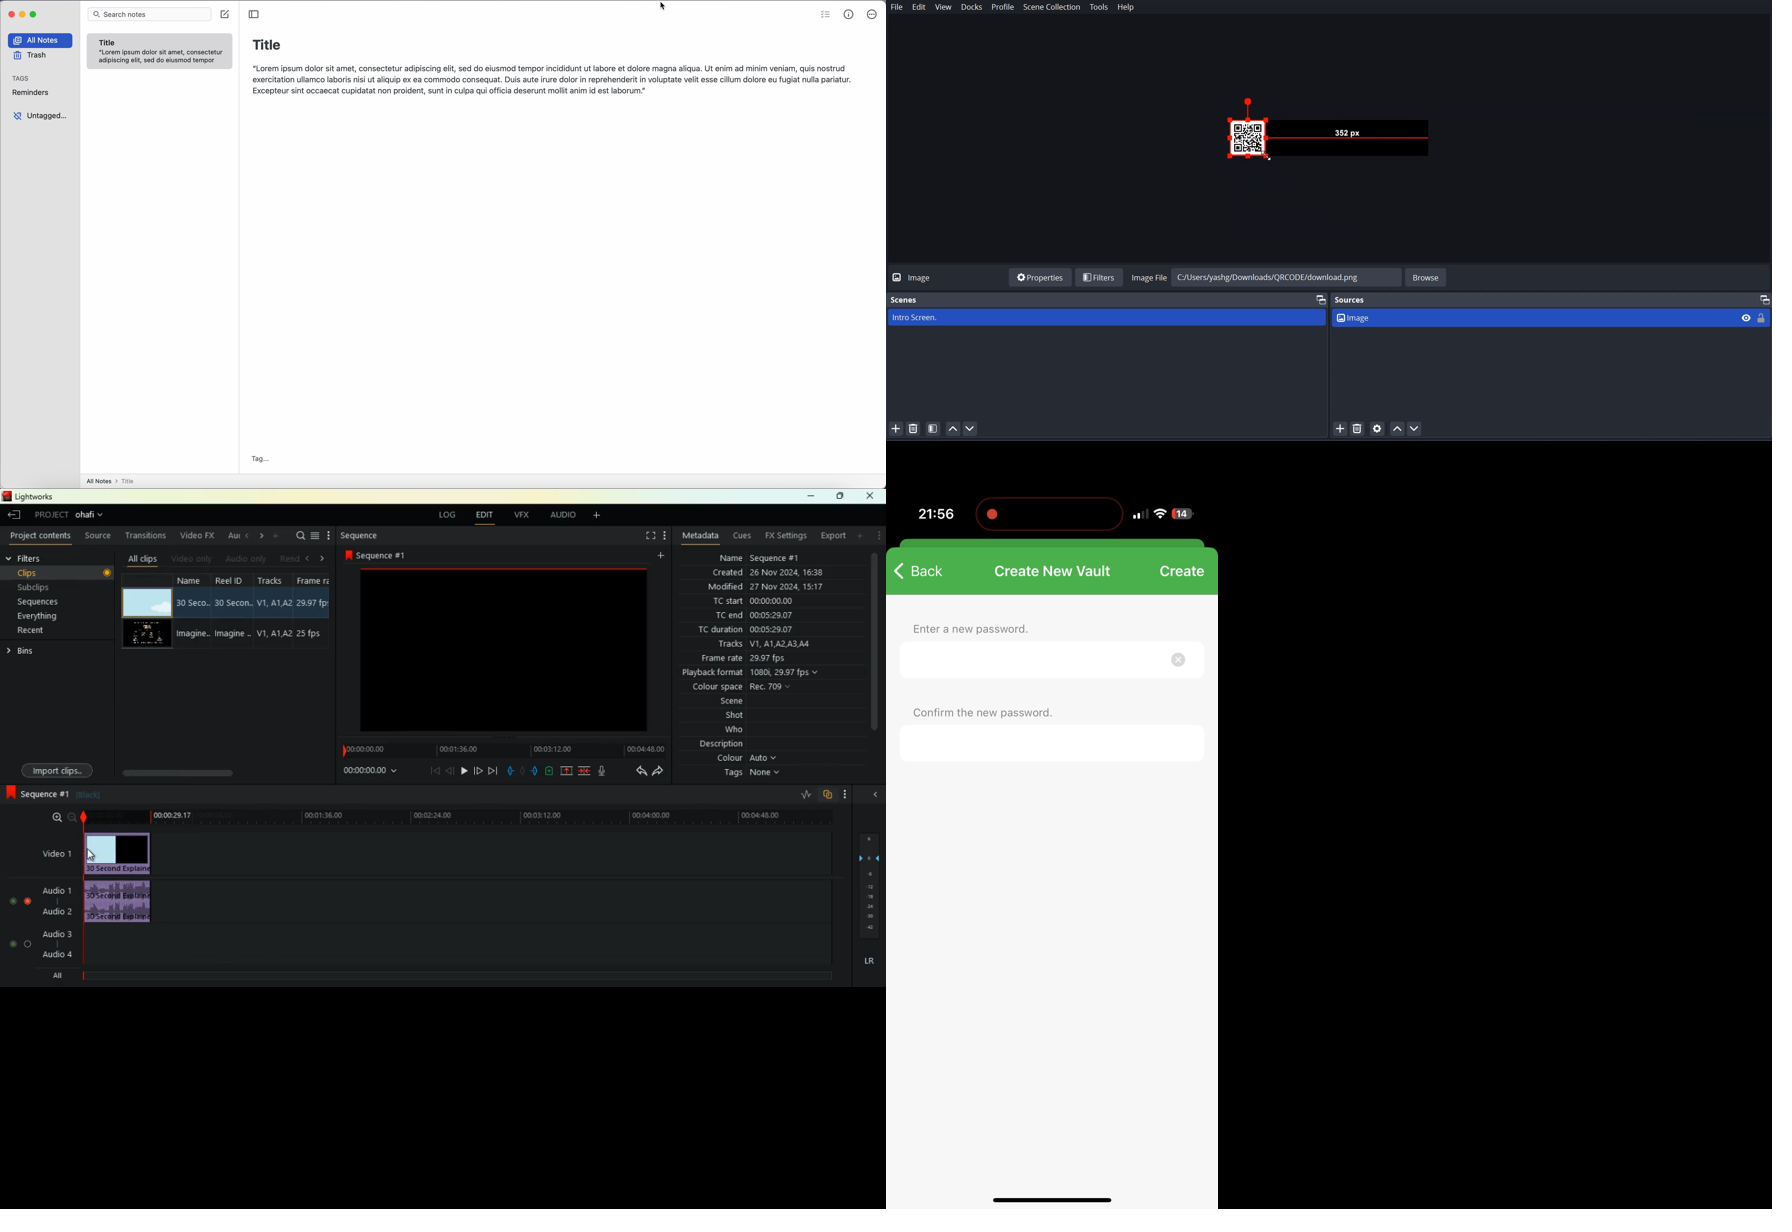 Image resolution: width=1792 pixels, height=1232 pixels. Describe the element at coordinates (548, 772) in the screenshot. I see `battery` at that location.